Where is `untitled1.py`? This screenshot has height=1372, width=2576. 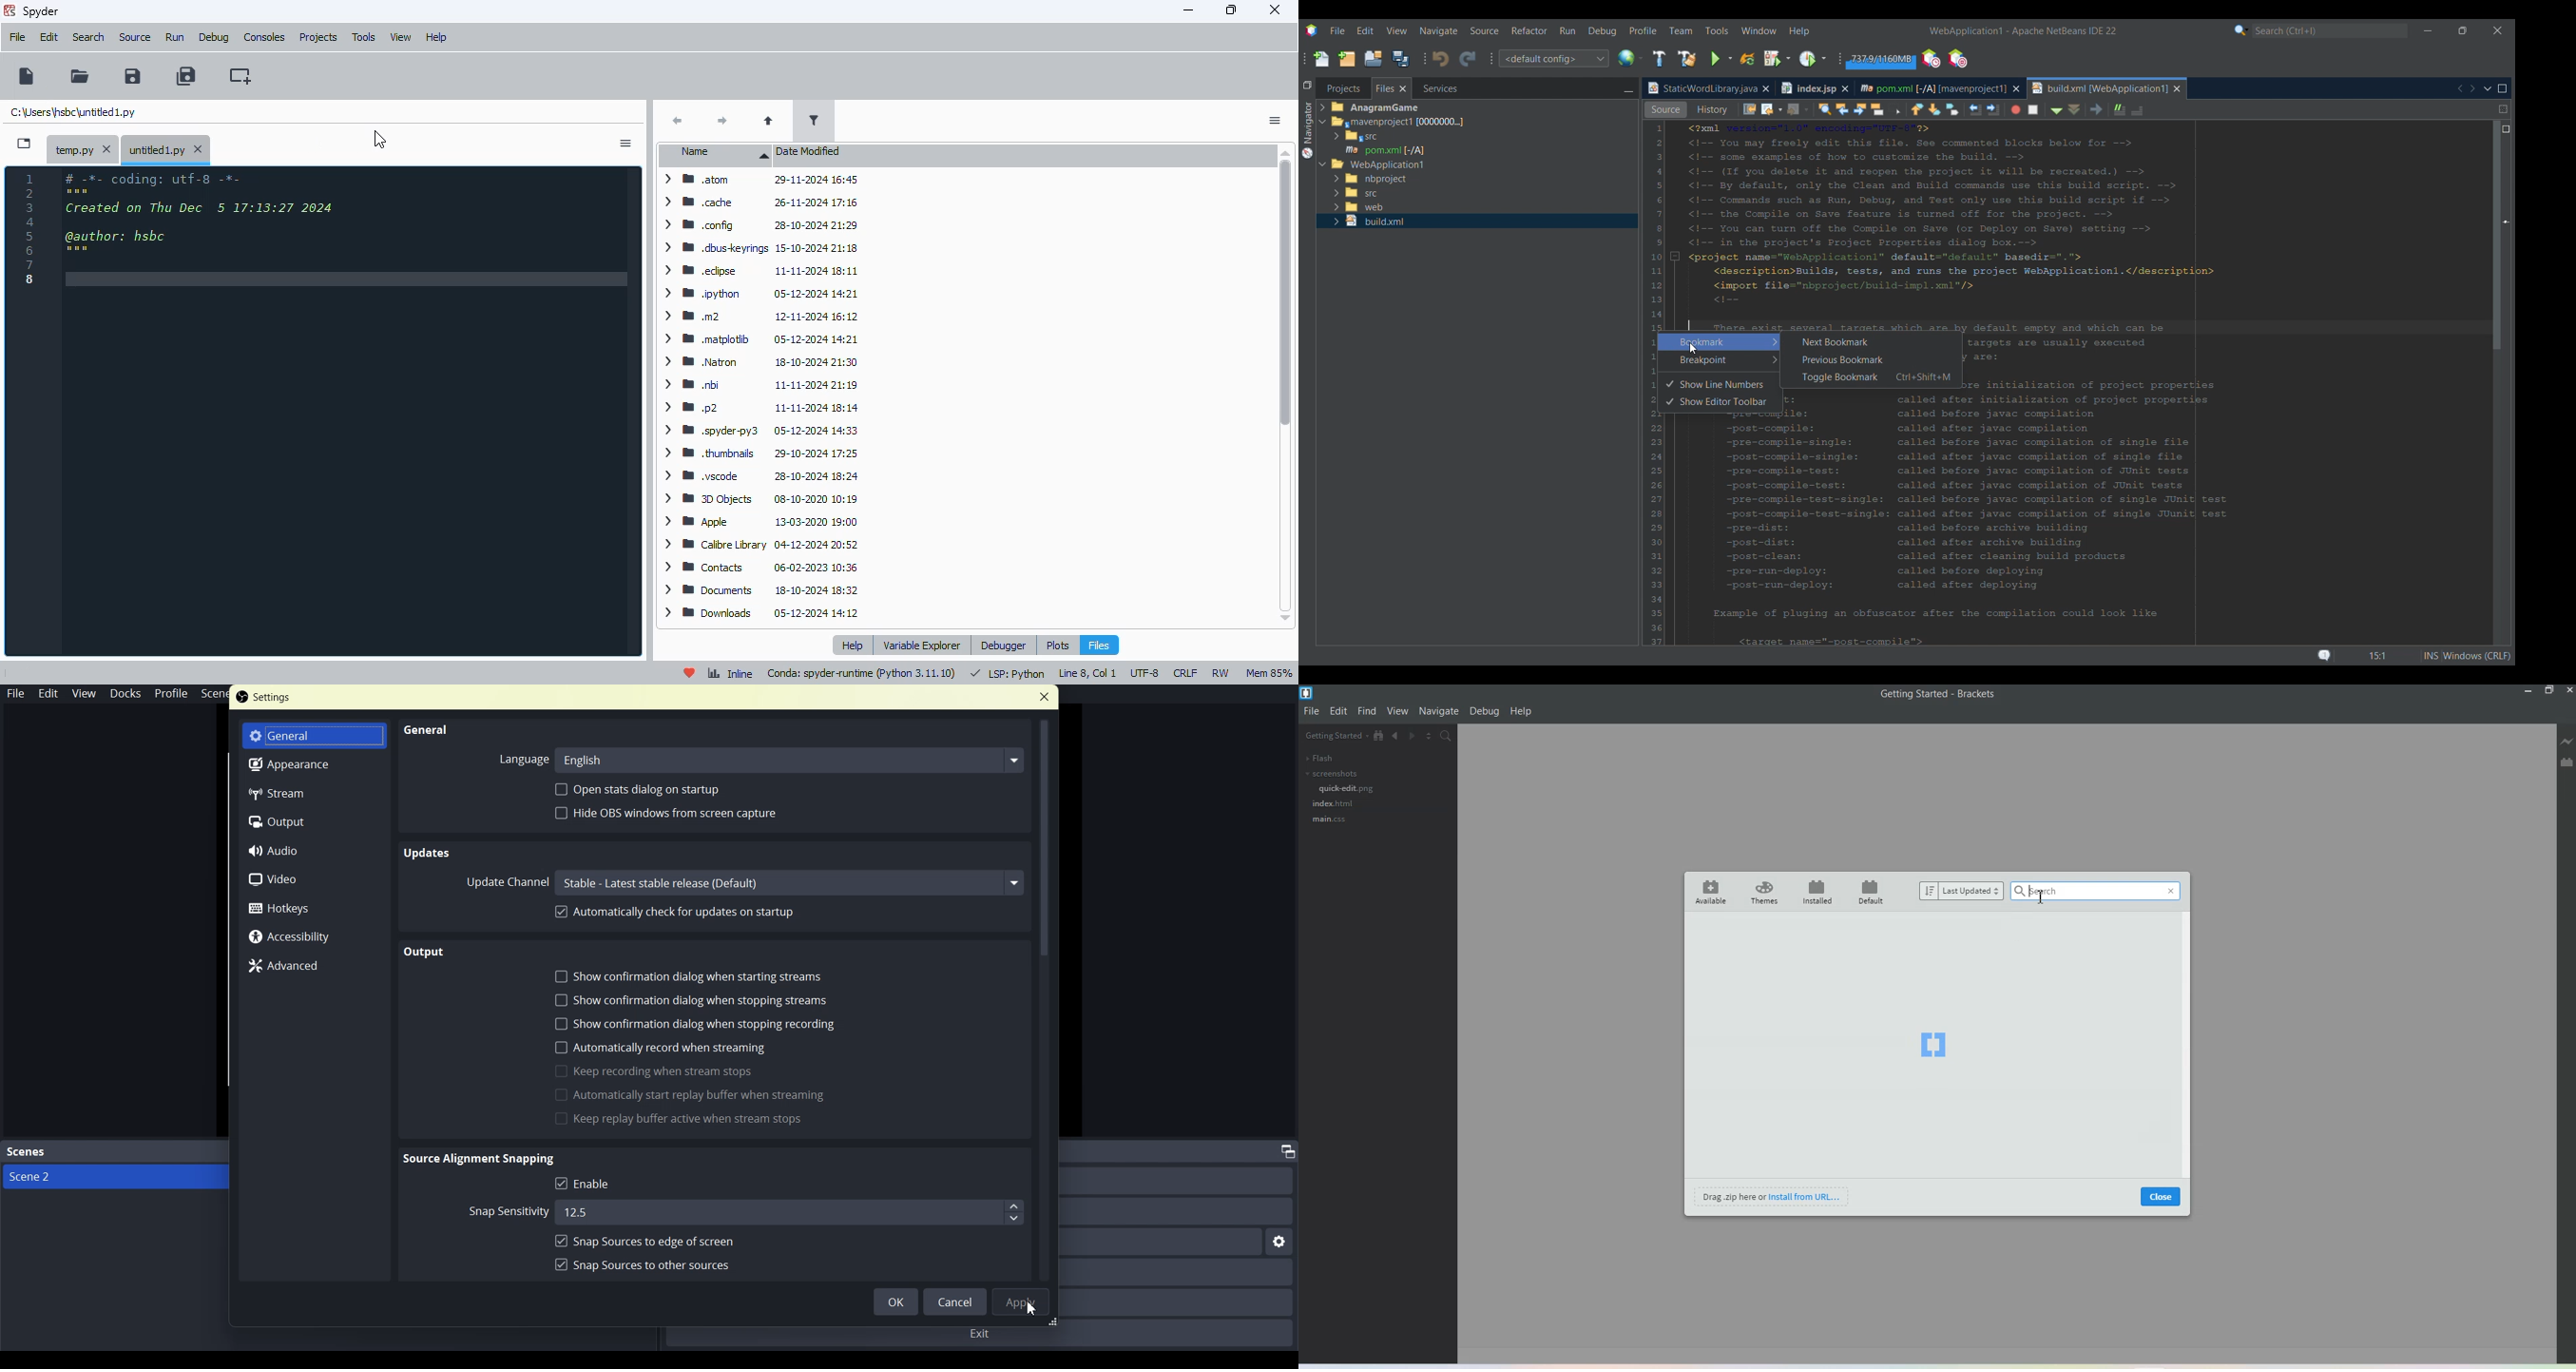 untitled1.py is located at coordinates (165, 148).